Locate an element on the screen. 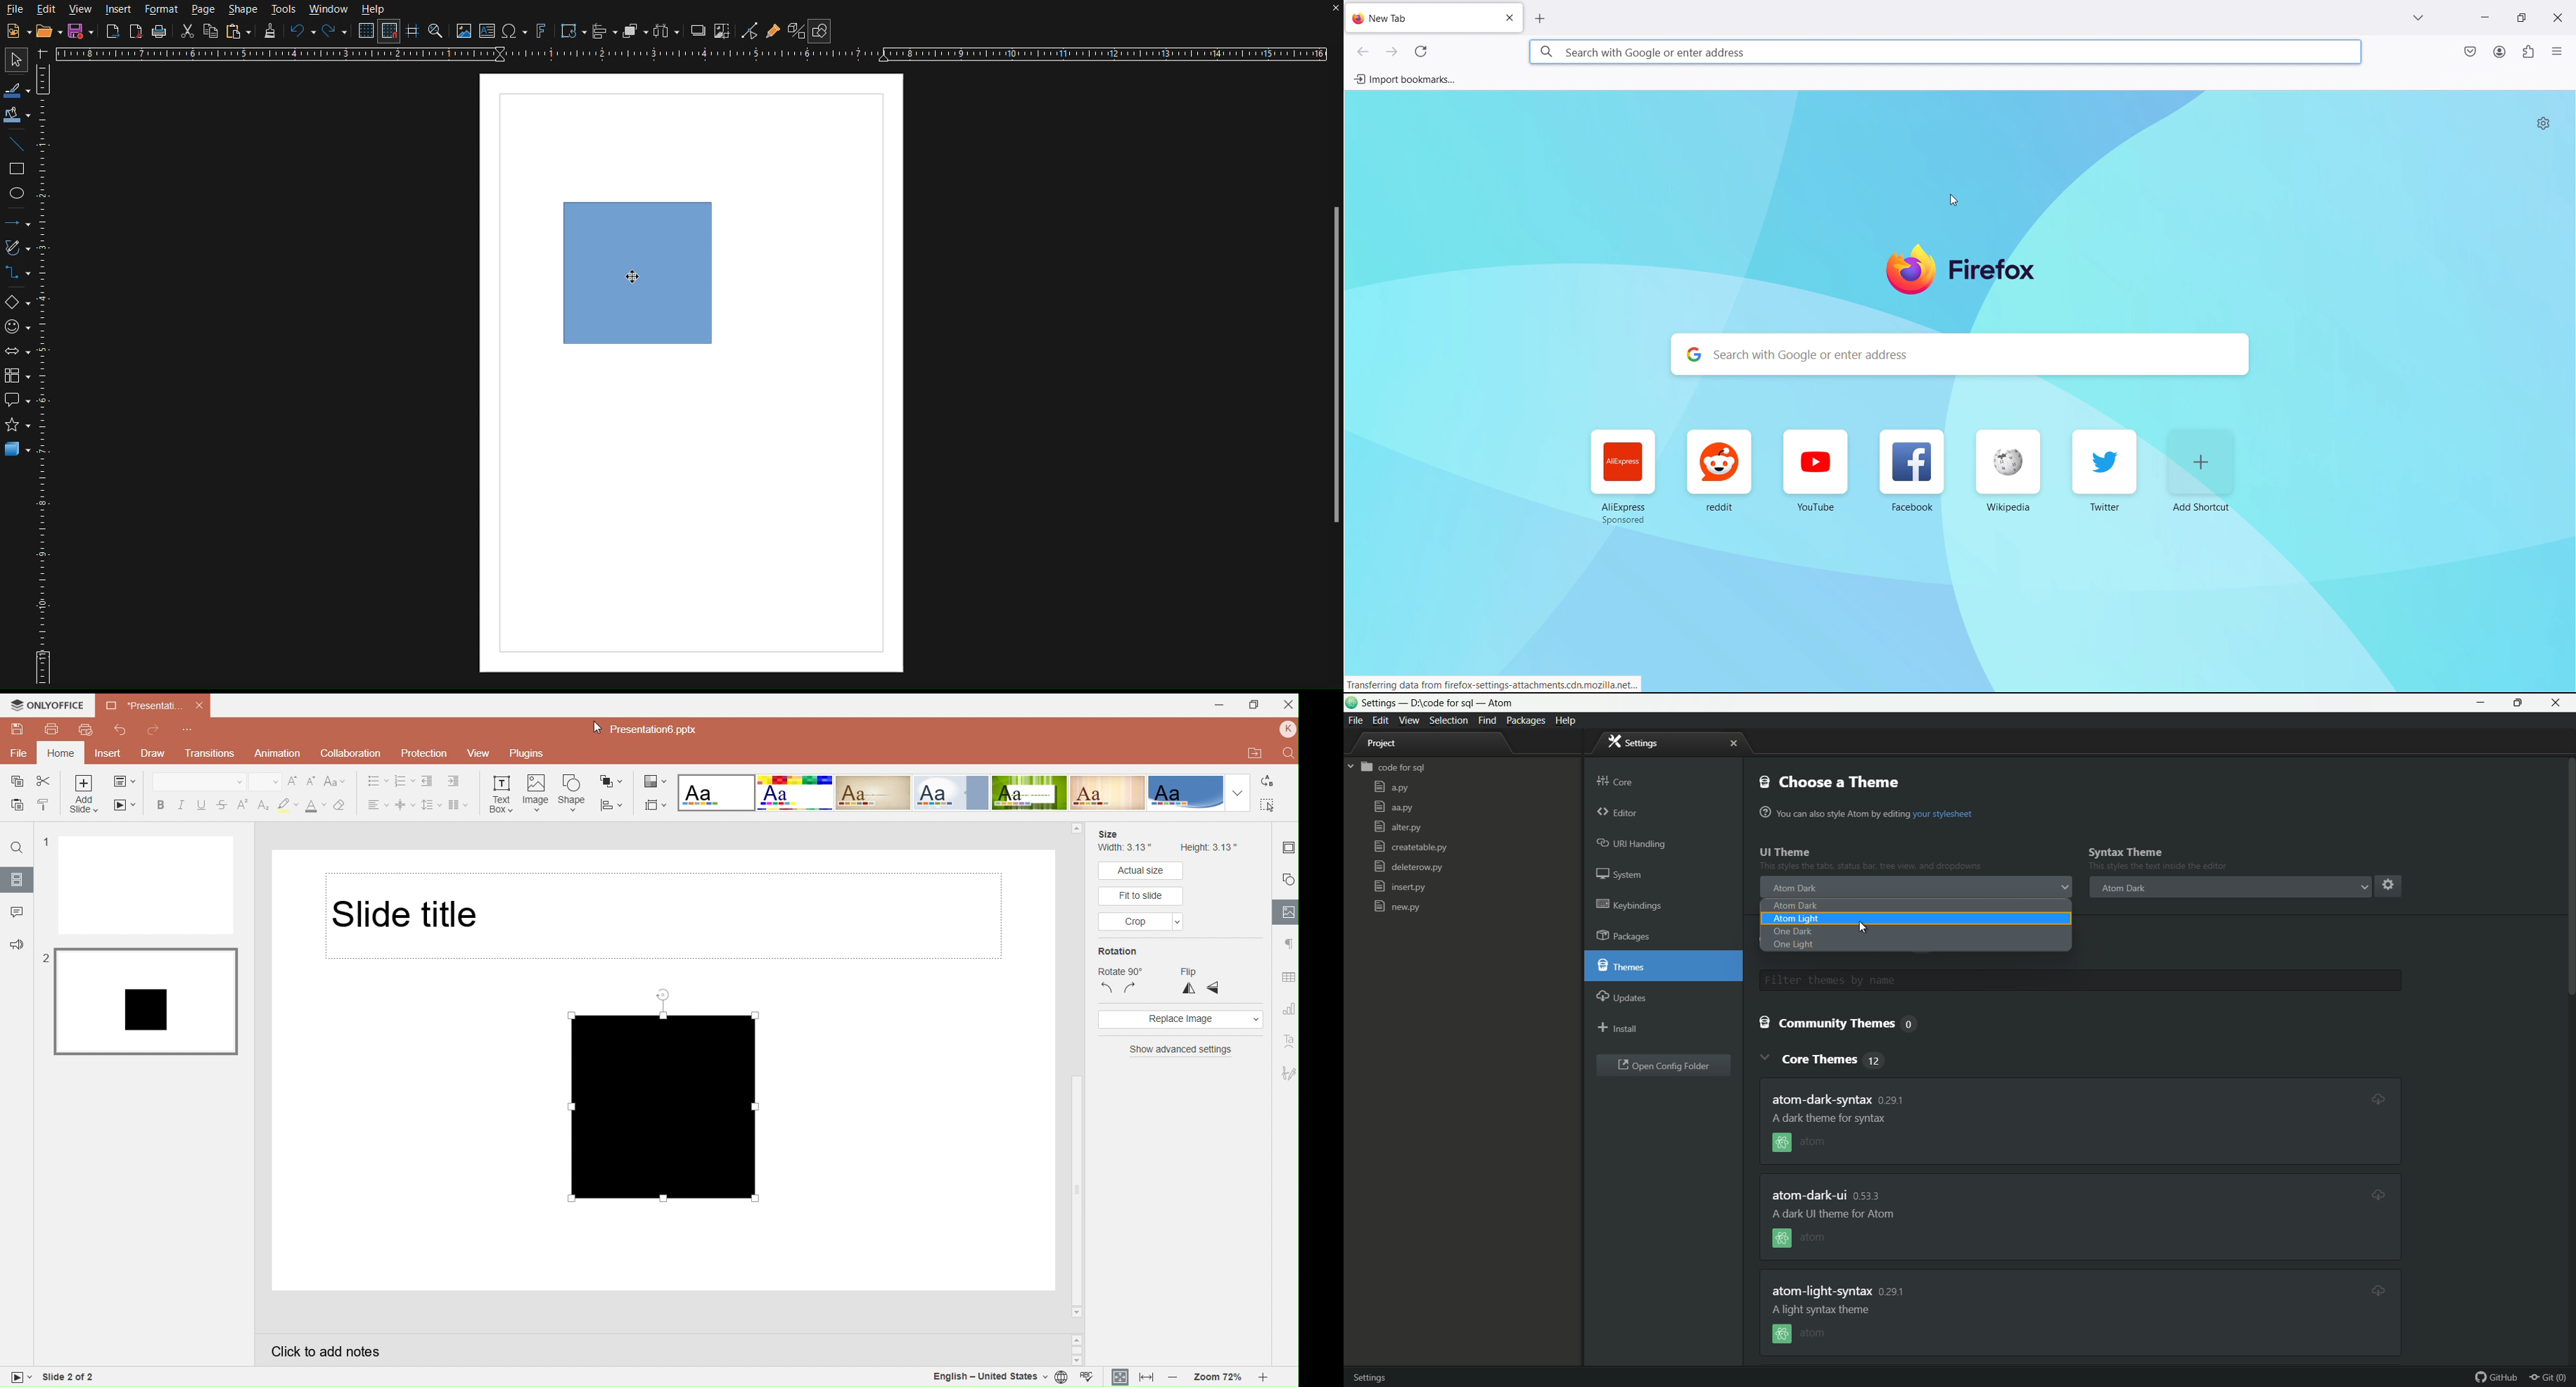 The image size is (2576, 1400). go back one page, right click or pull down to show history is located at coordinates (1362, 51).